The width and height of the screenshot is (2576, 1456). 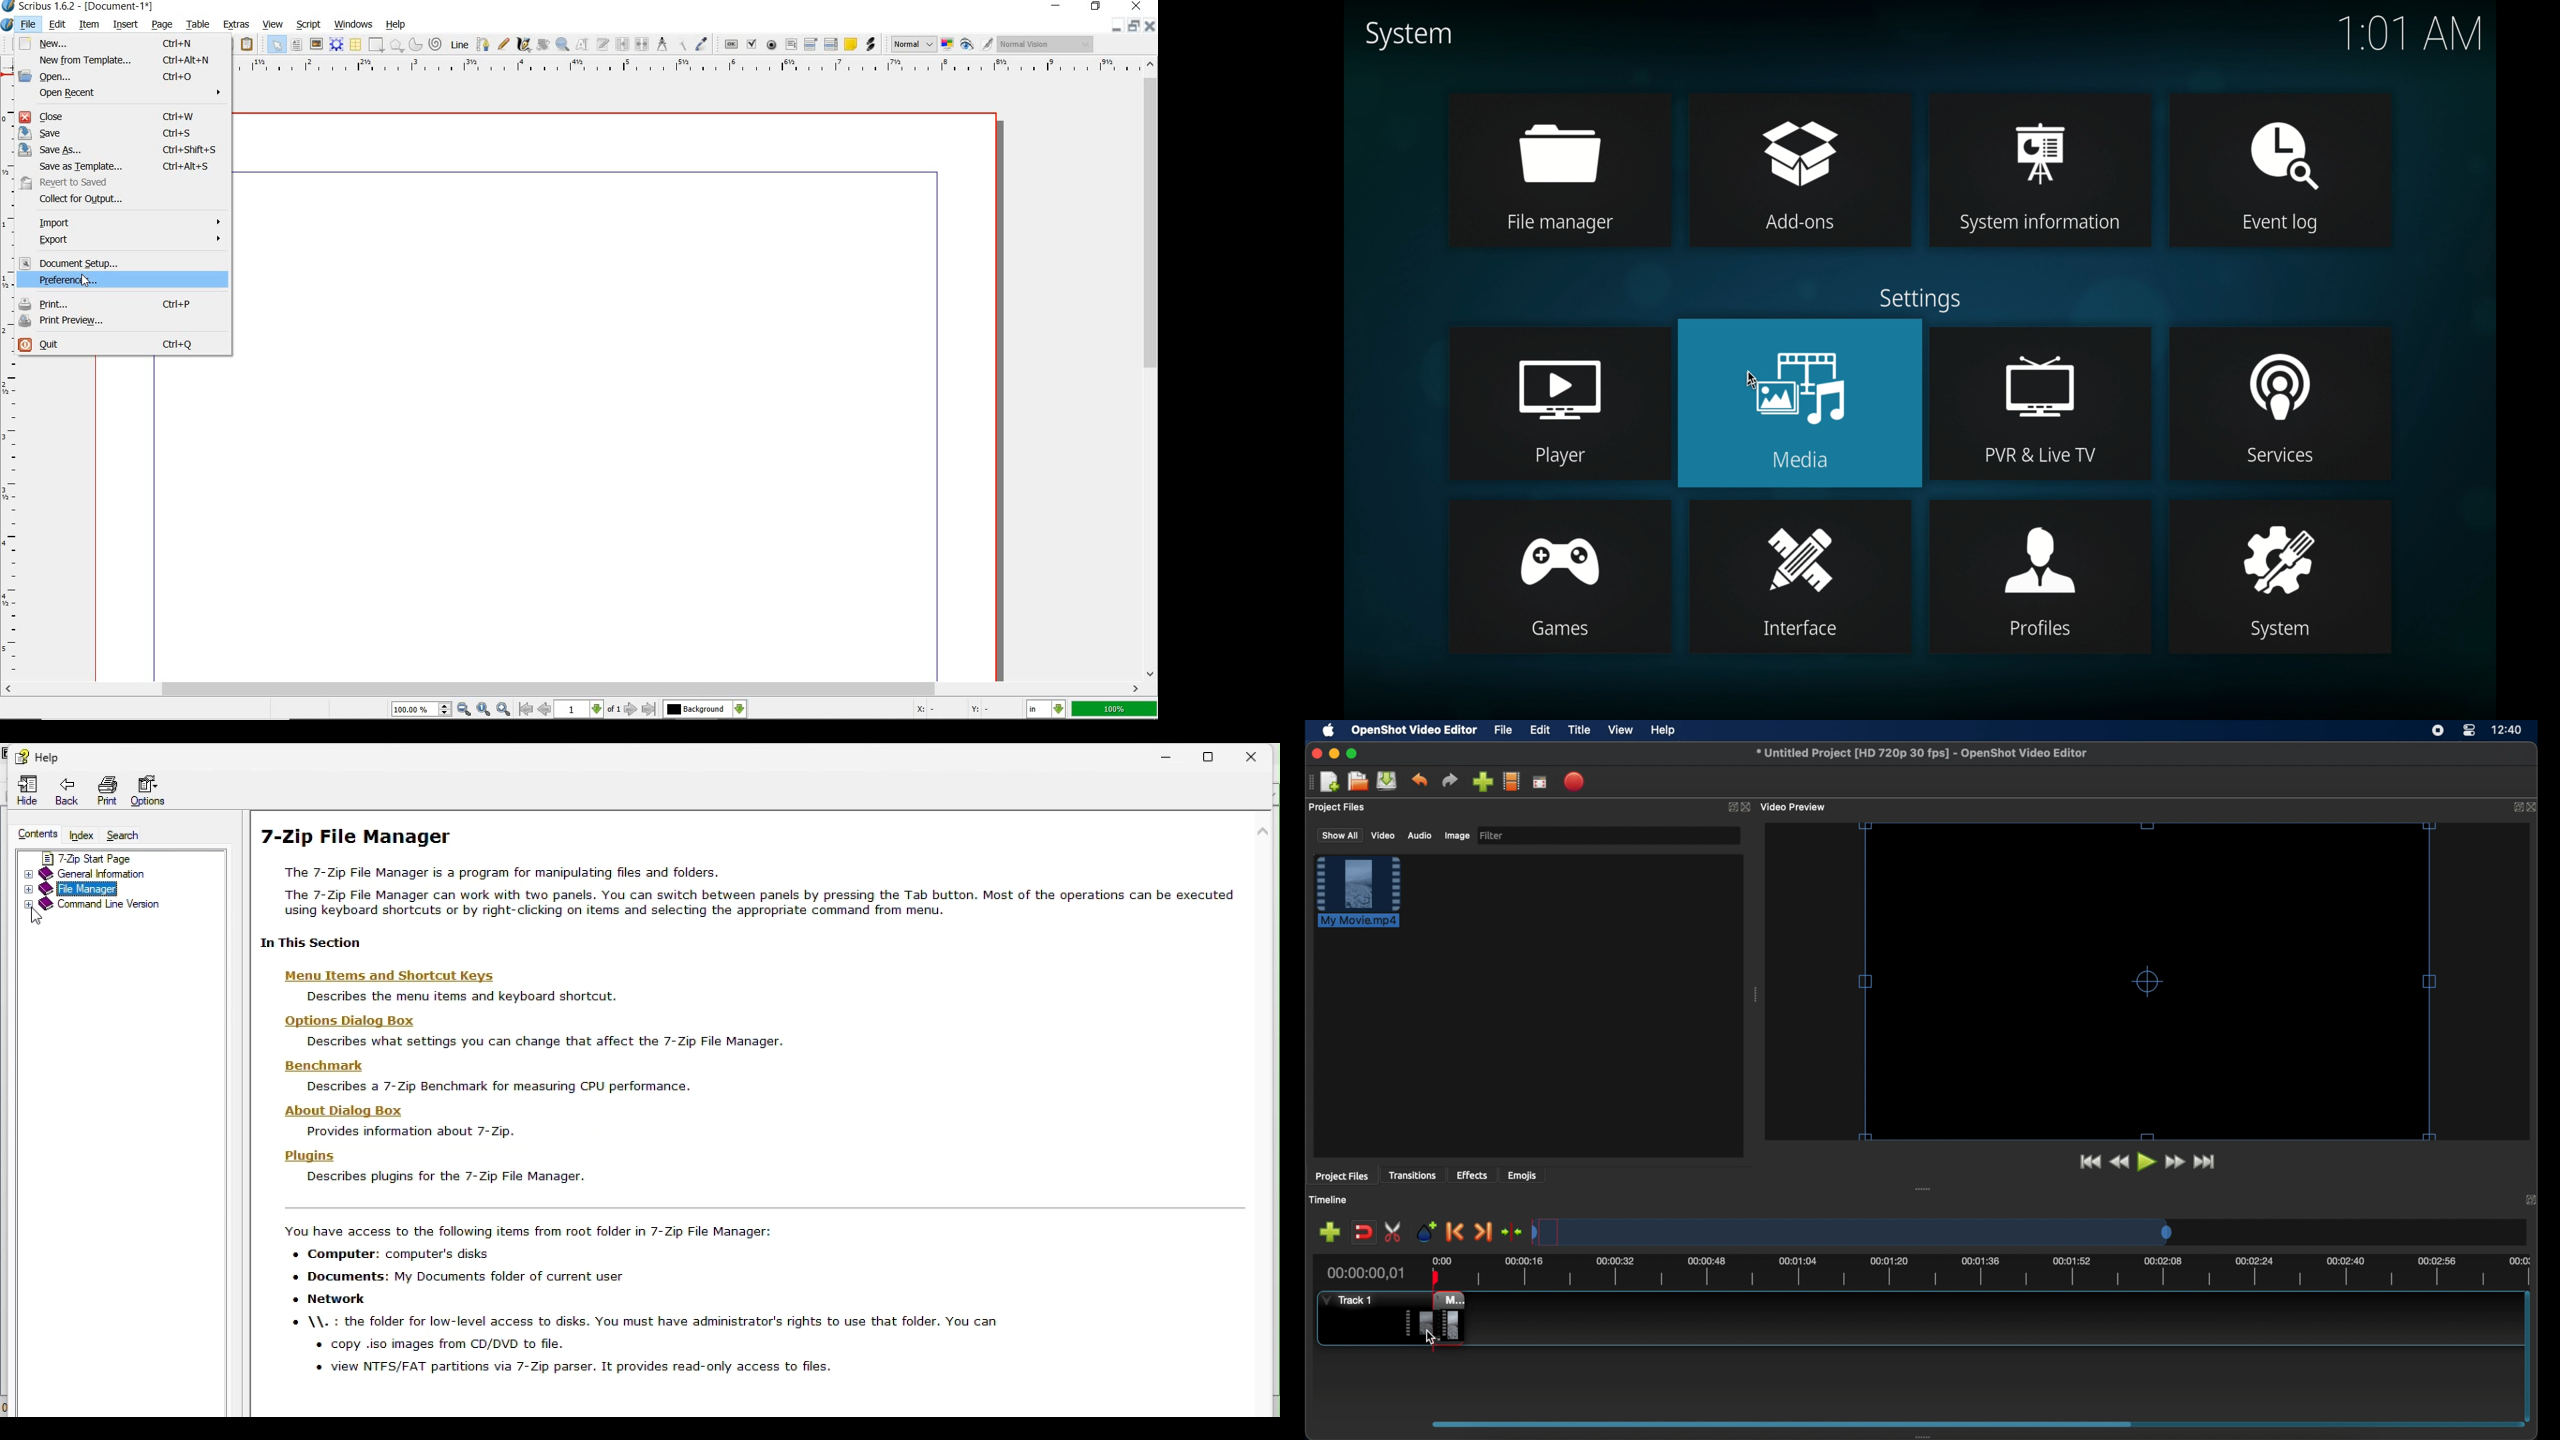 What do you see at coordinates (948, 43) in the screenshot?
I see `toggle color management` at bounding box center [948, 43].